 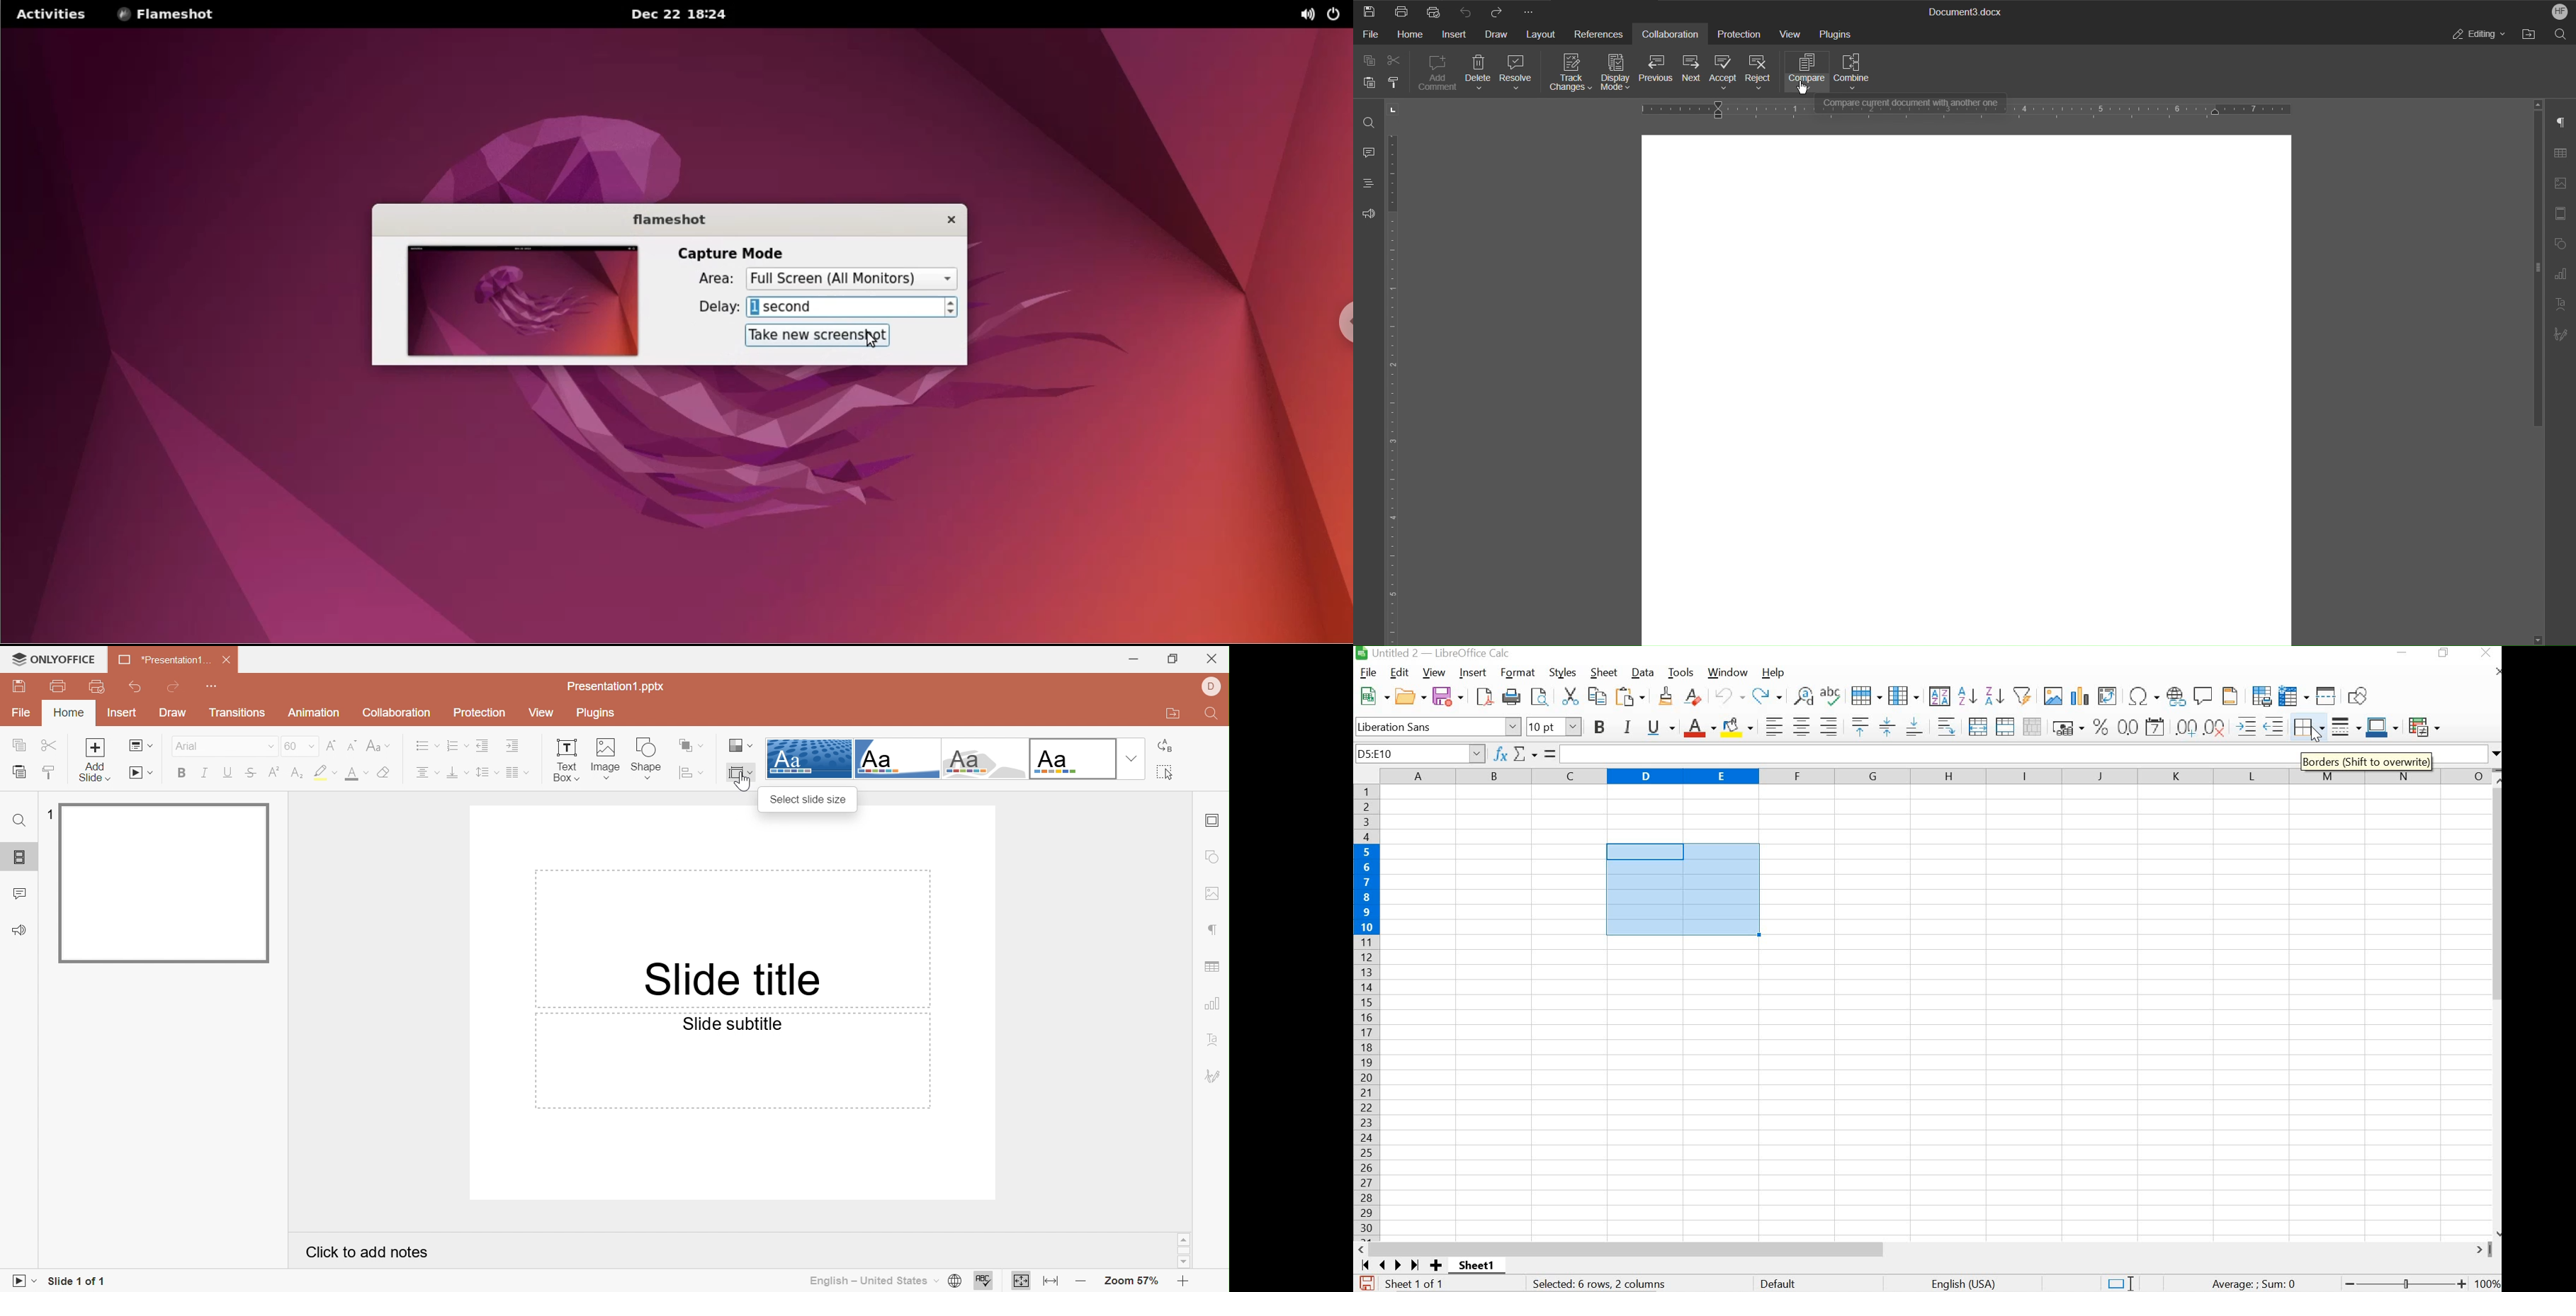 I want to click on CLOSE, so click(x=2498, y=671).